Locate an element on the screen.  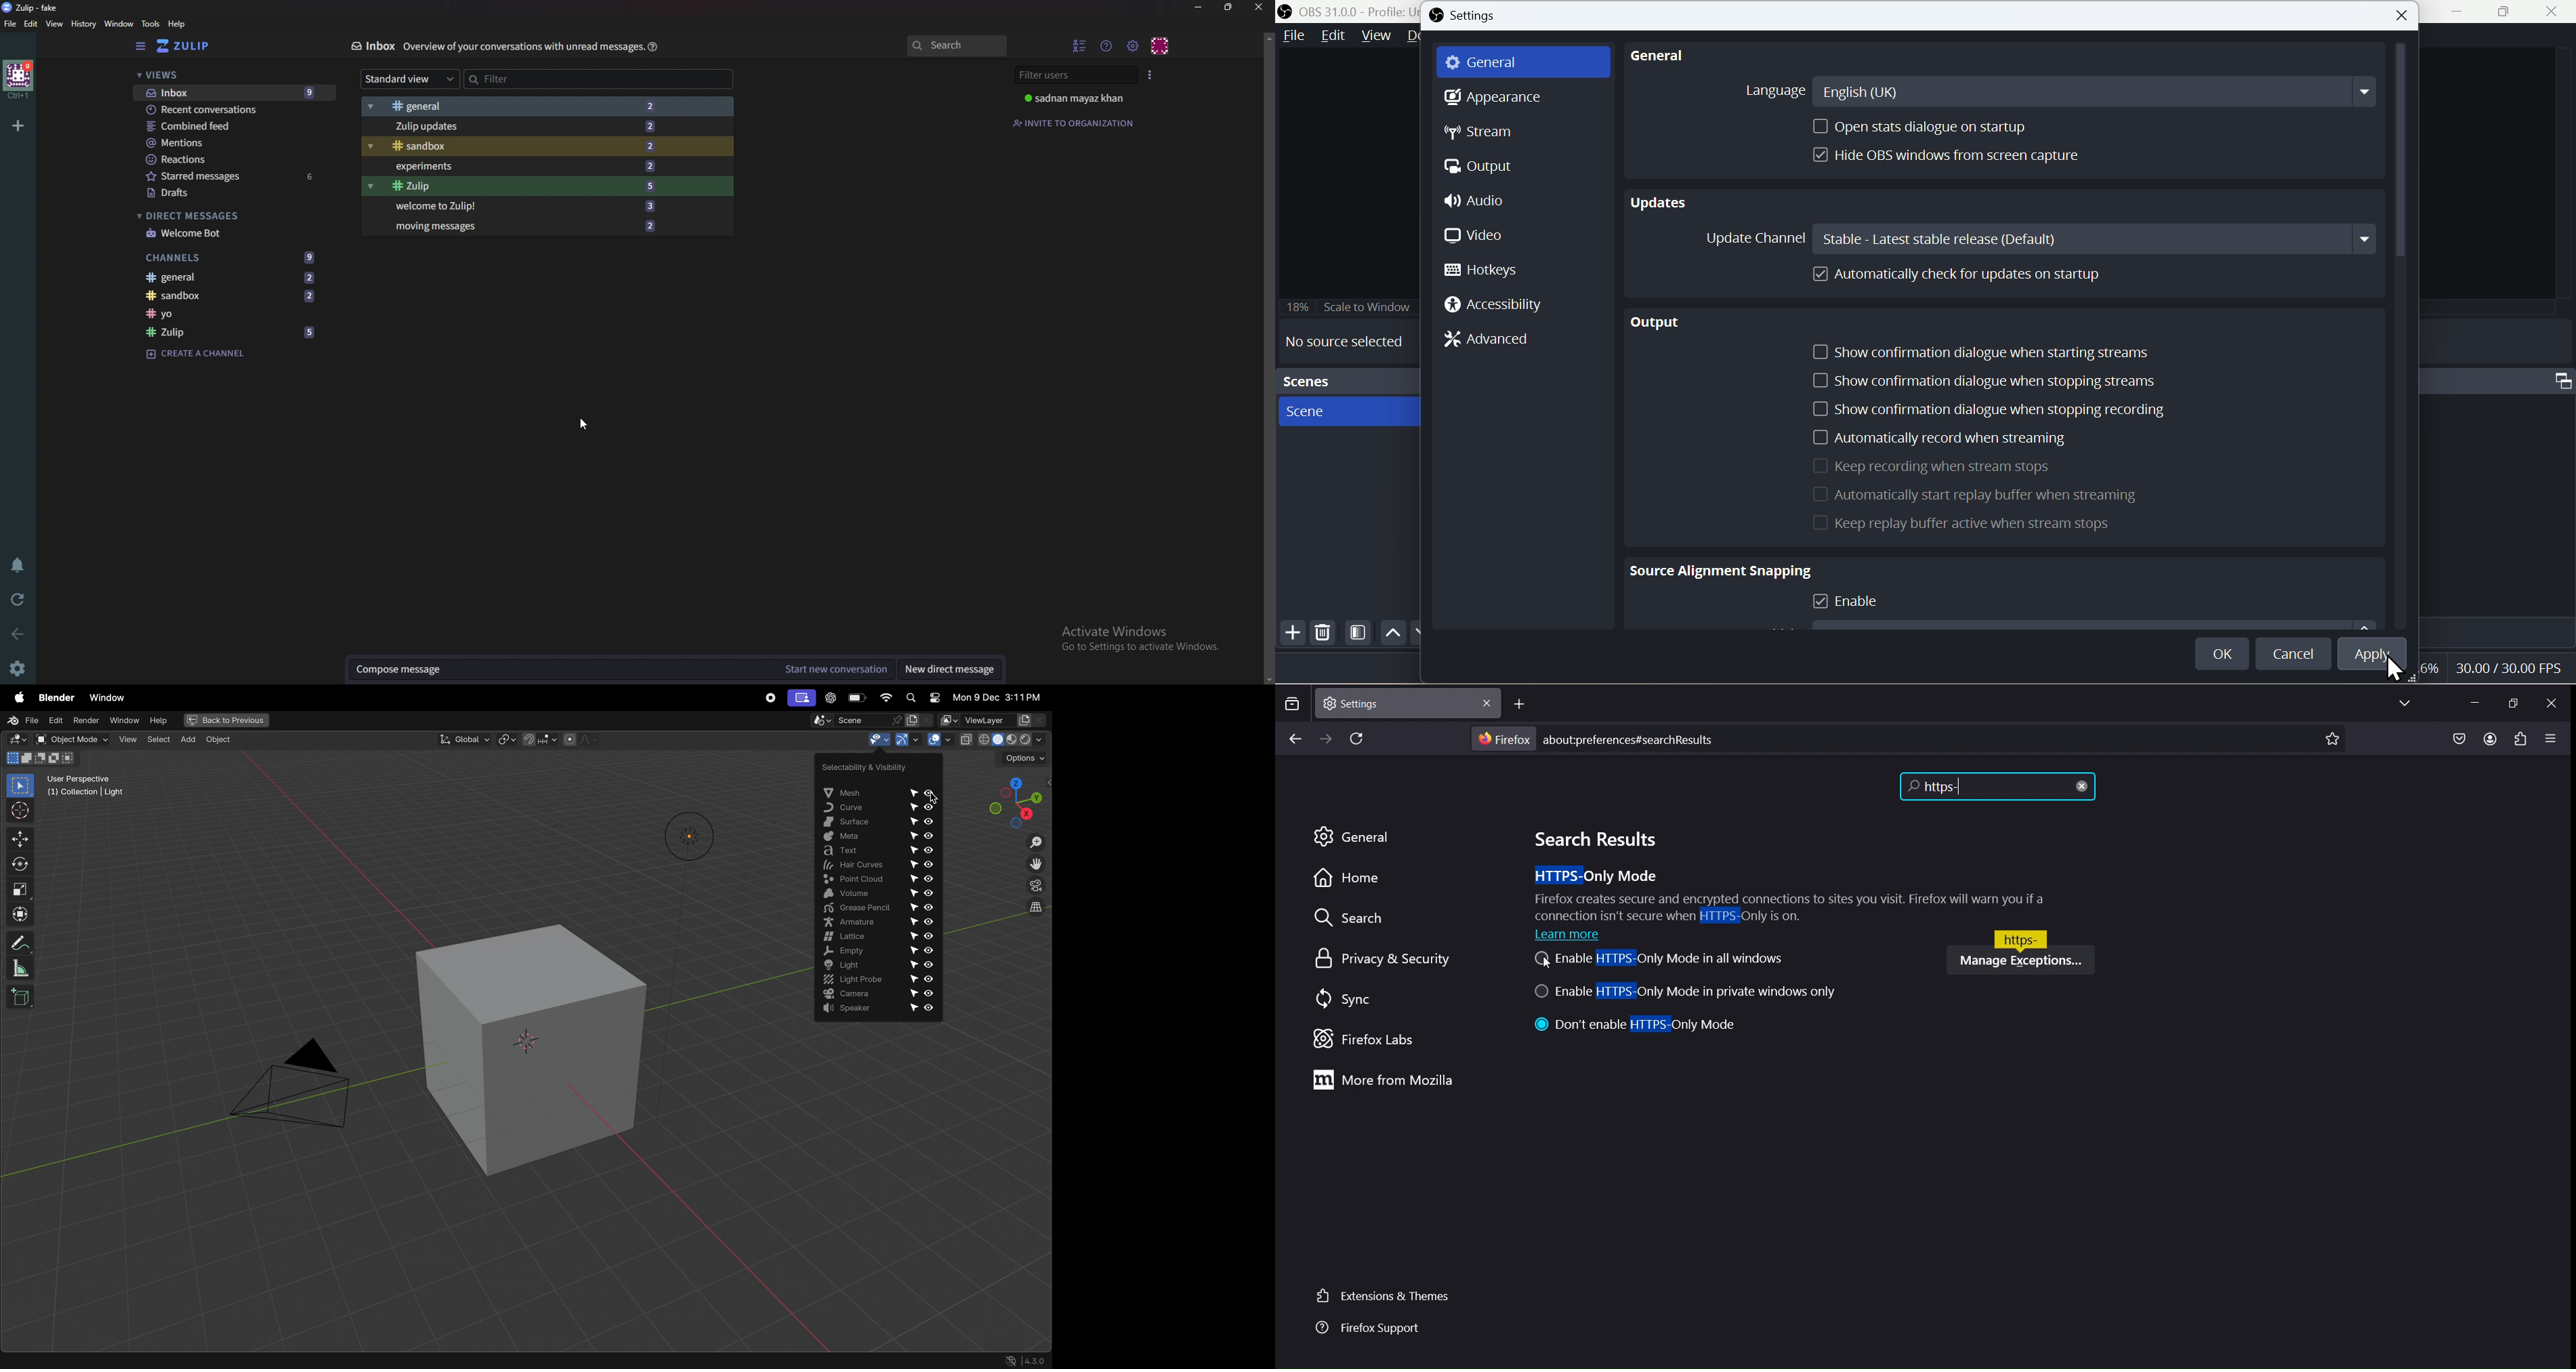
back to previous is located at coordinates (226, 720).